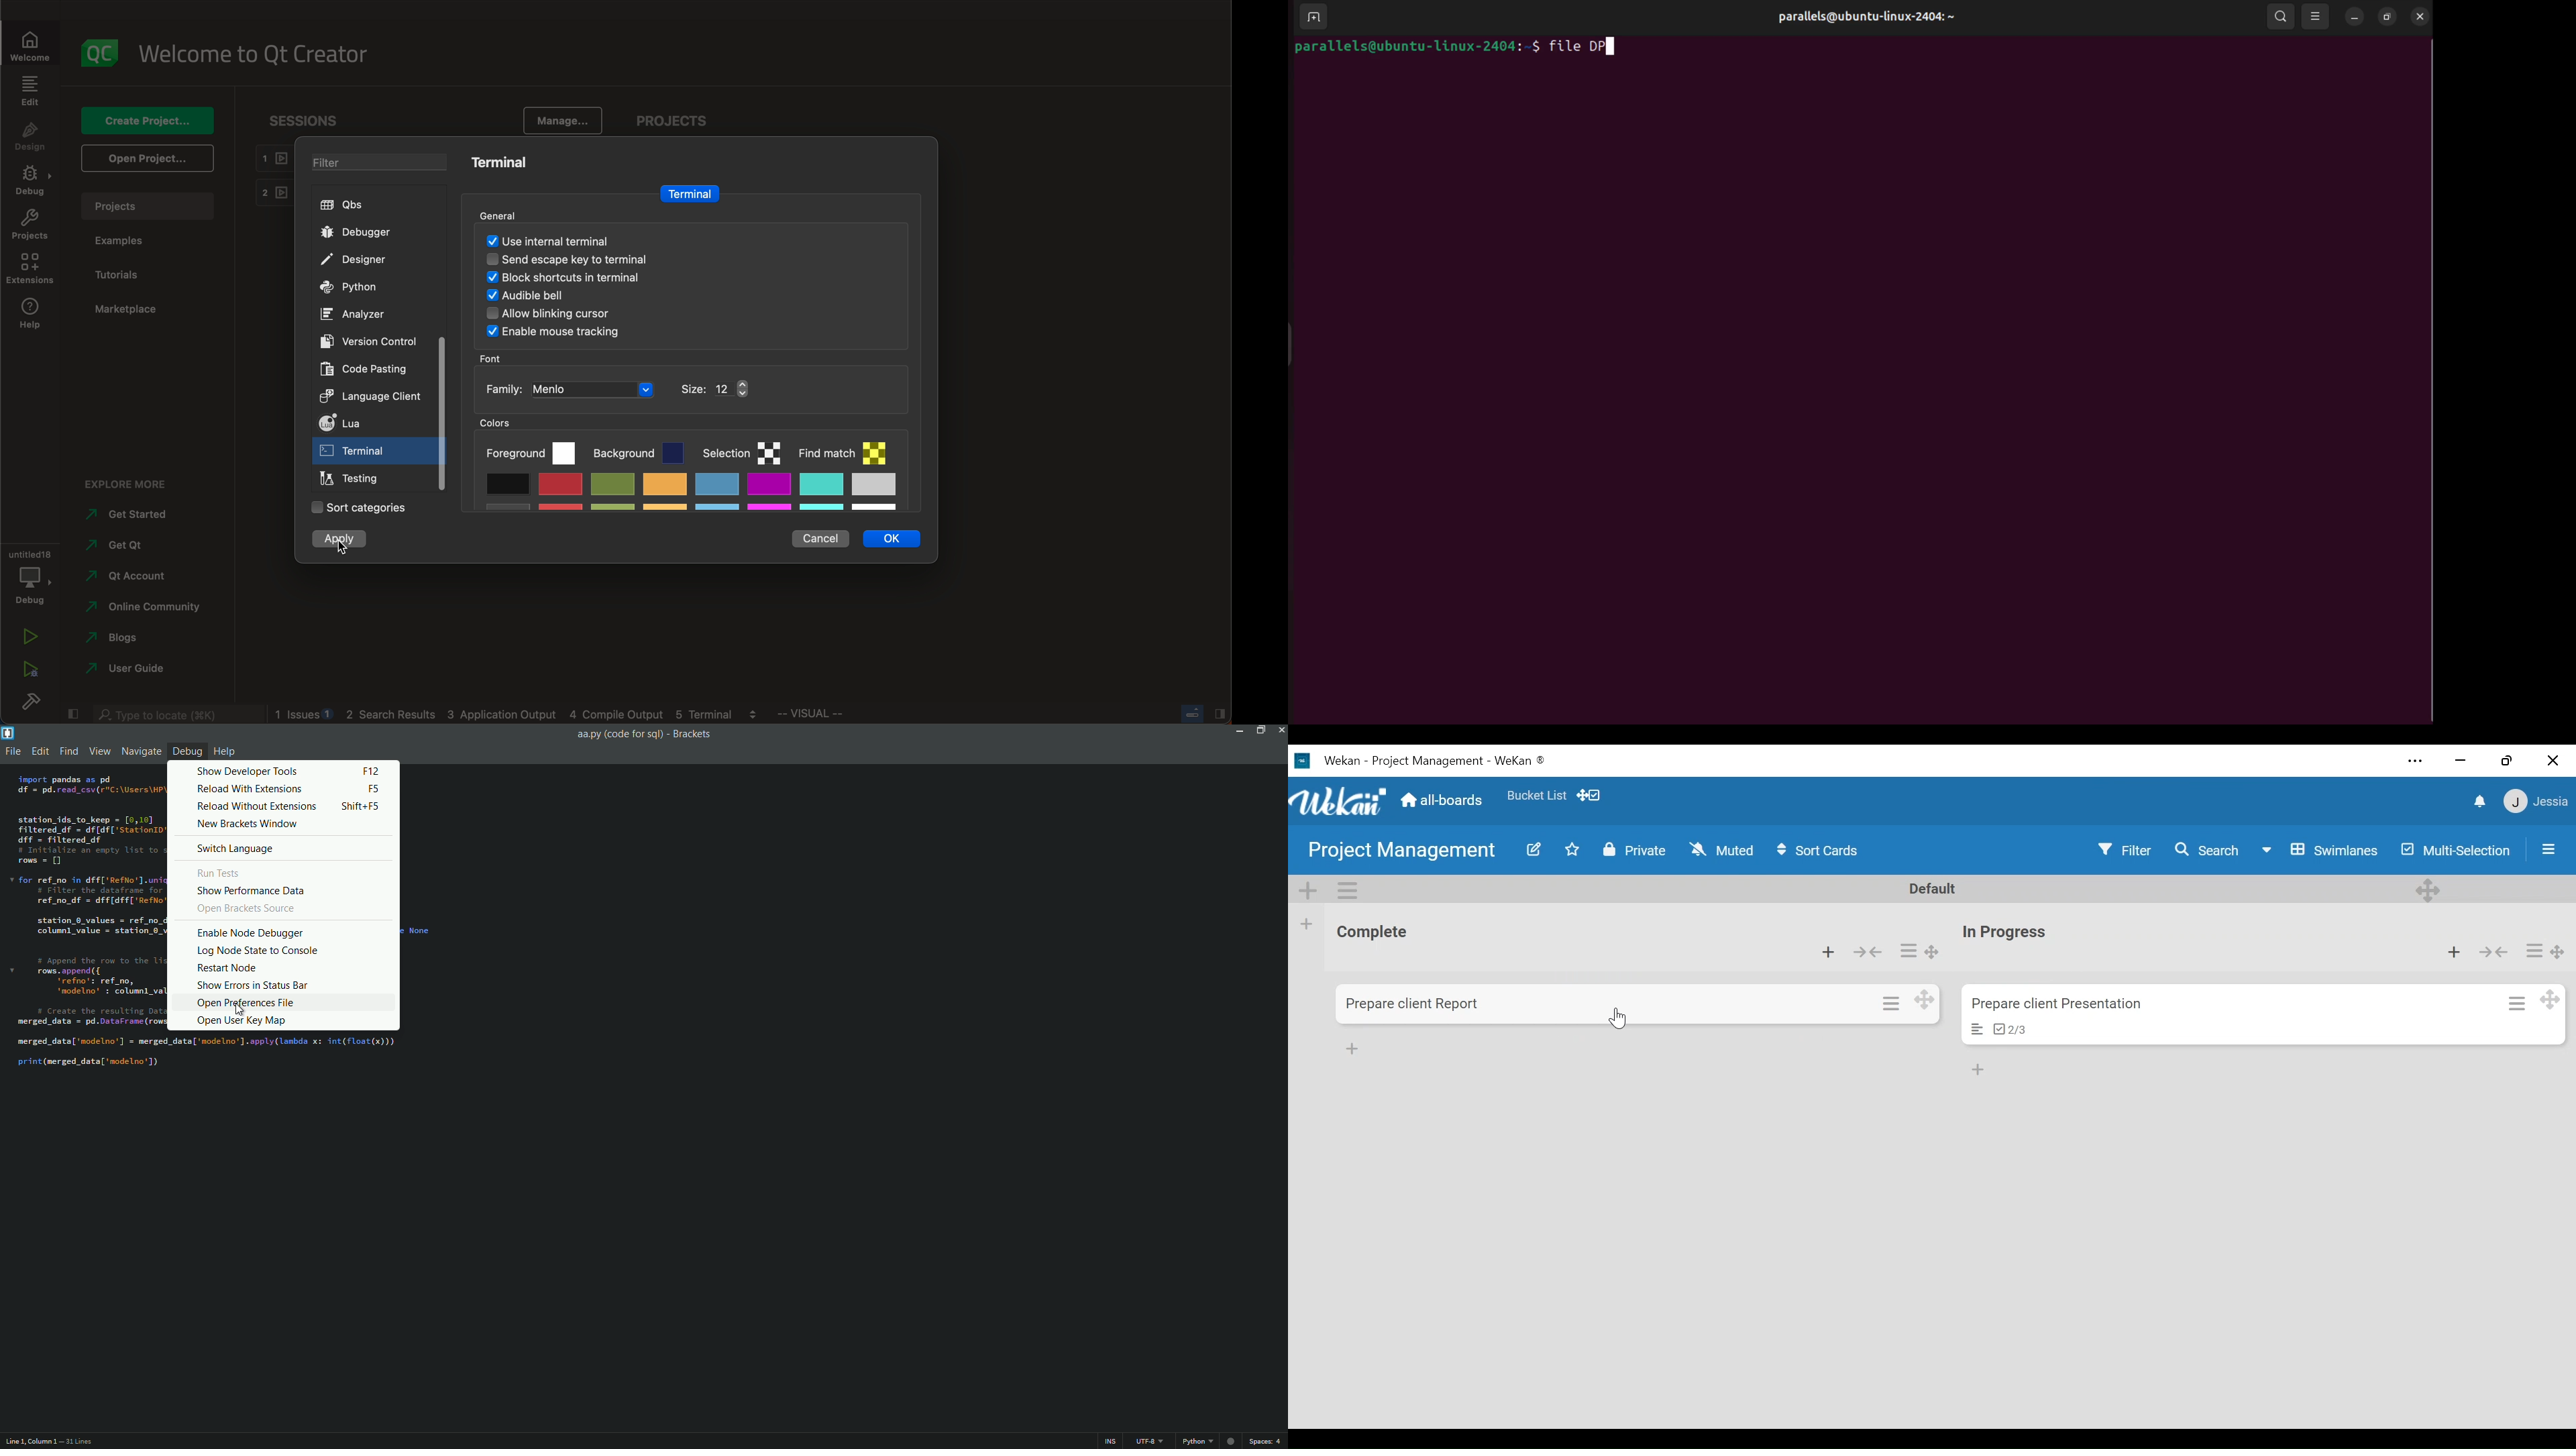 This screenshot has width=2576, height=1456. What do you see at coordinates (355, 288) in the screenshot?
I see `python` at bounding box center [355, 288].